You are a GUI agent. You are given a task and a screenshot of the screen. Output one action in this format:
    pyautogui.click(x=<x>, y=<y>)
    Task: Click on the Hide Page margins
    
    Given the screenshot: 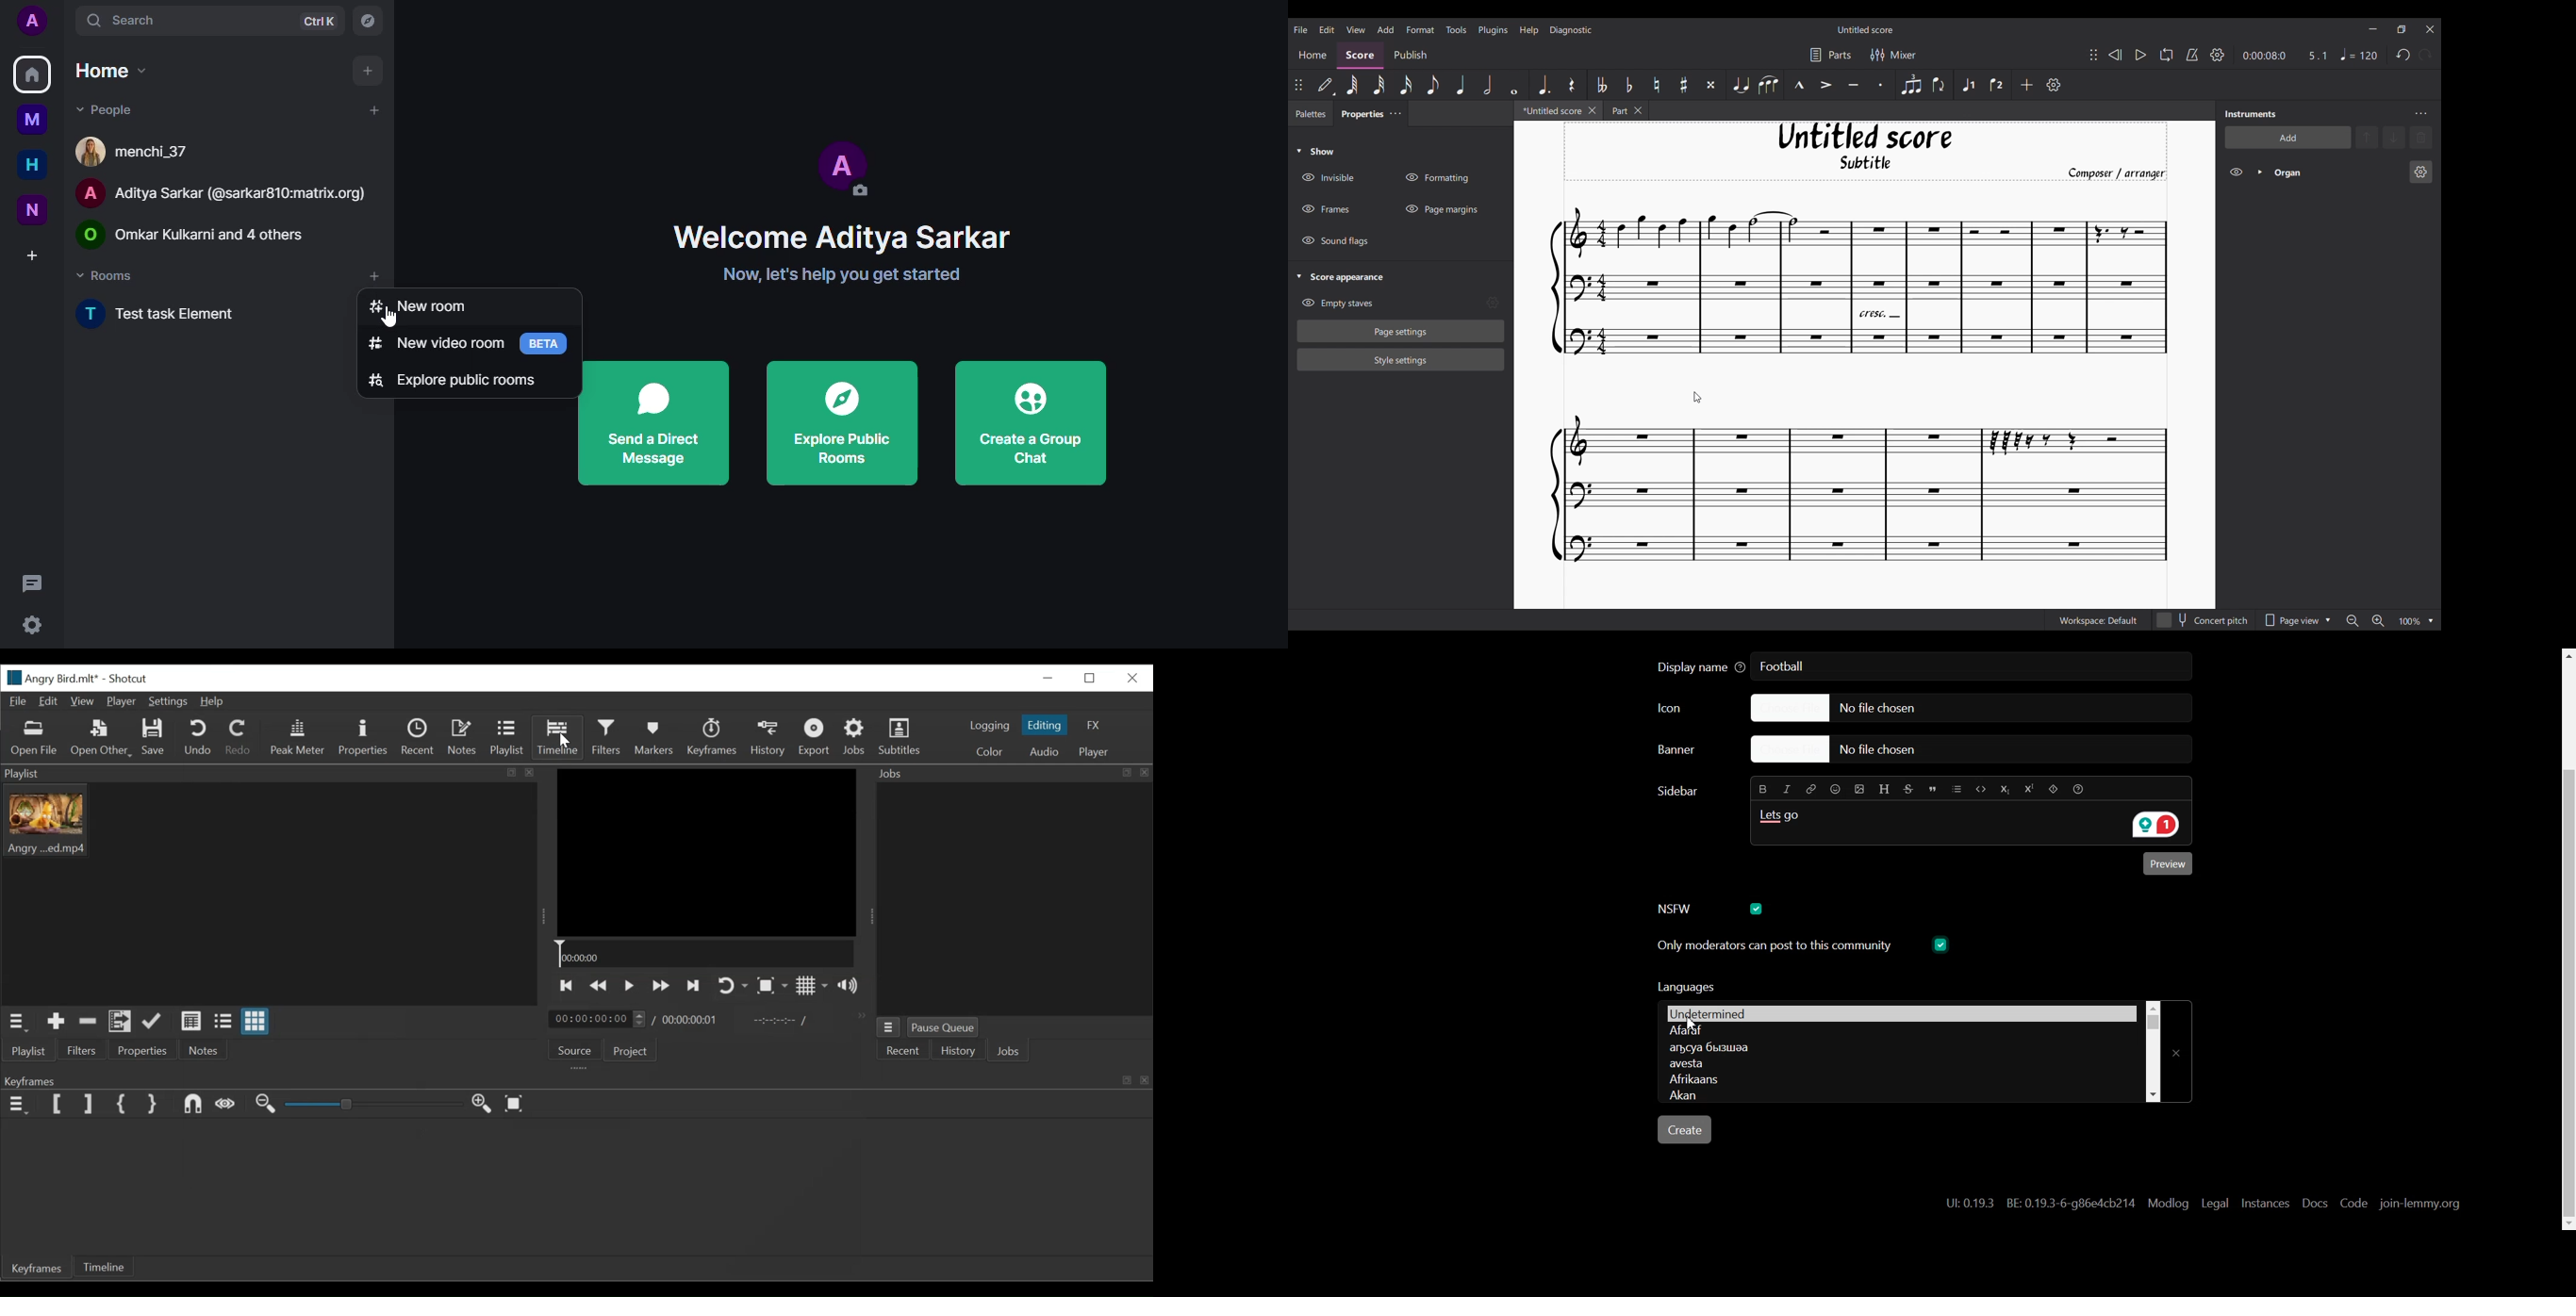 What is the action you would take?
    pyautogui.click(x=1442, y=209)
    